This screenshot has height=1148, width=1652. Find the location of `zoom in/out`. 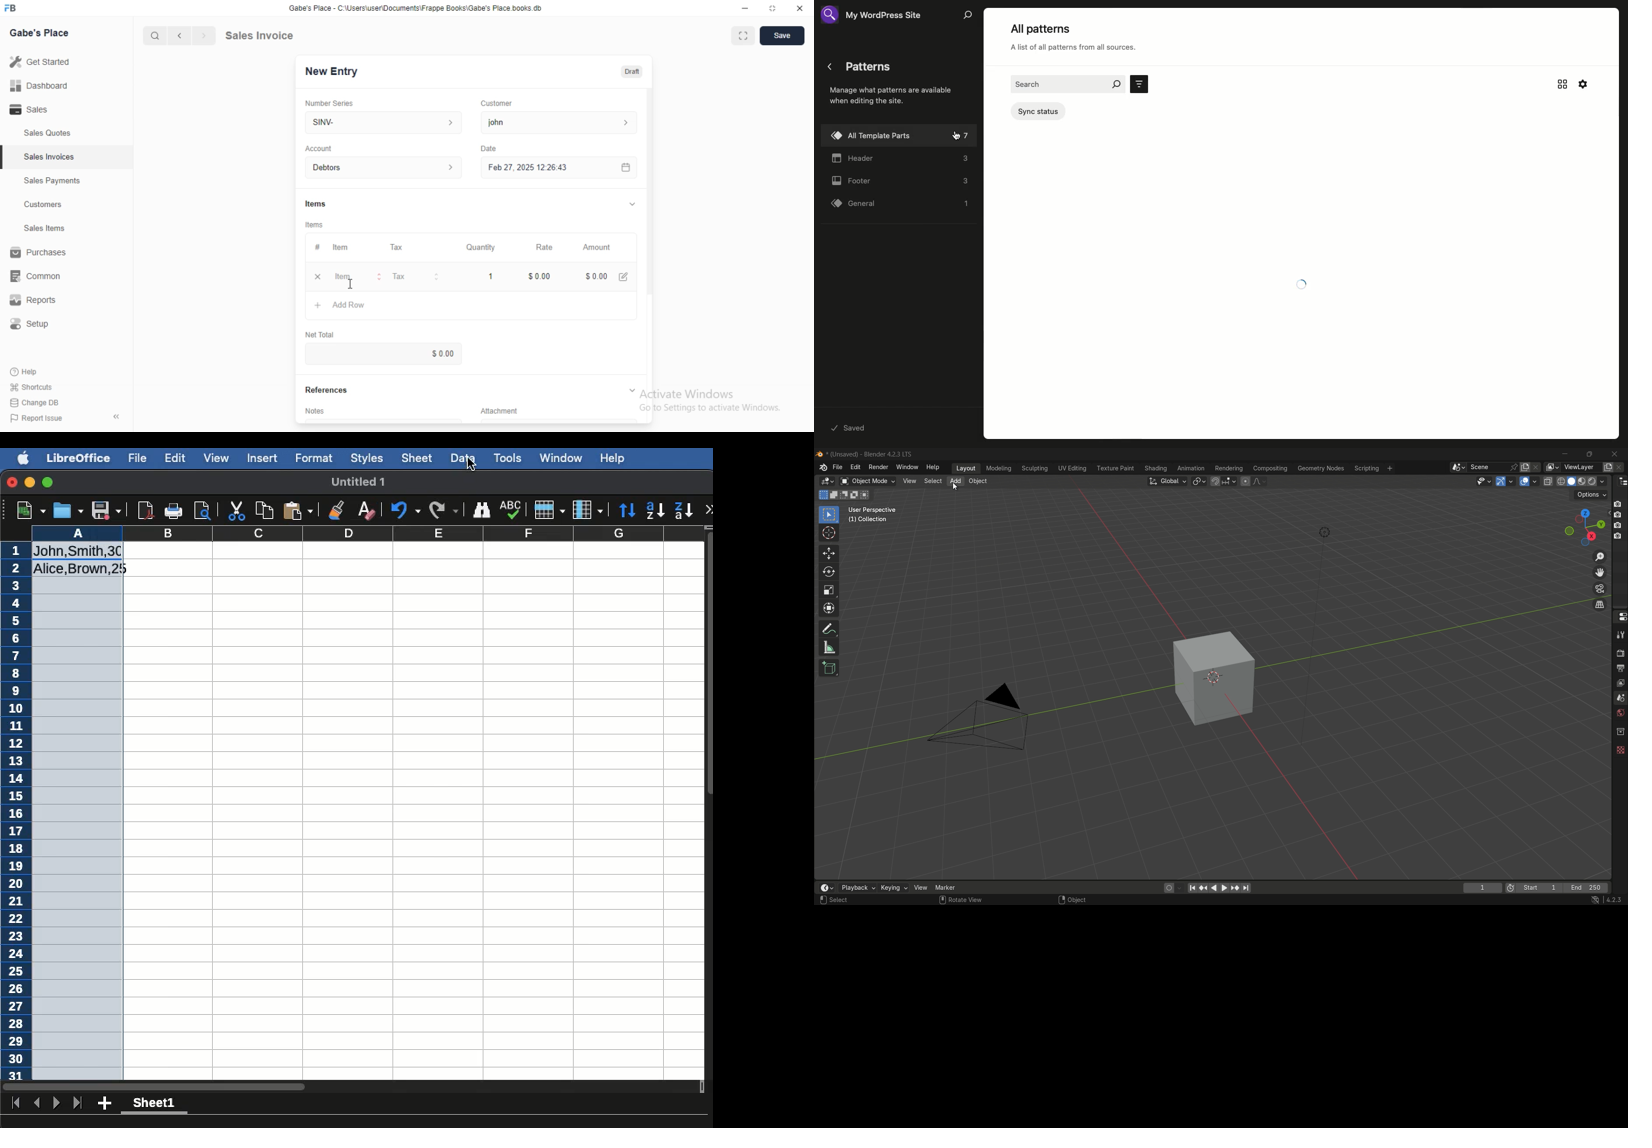

zoom in/out is located at coordinates (1600, 557).